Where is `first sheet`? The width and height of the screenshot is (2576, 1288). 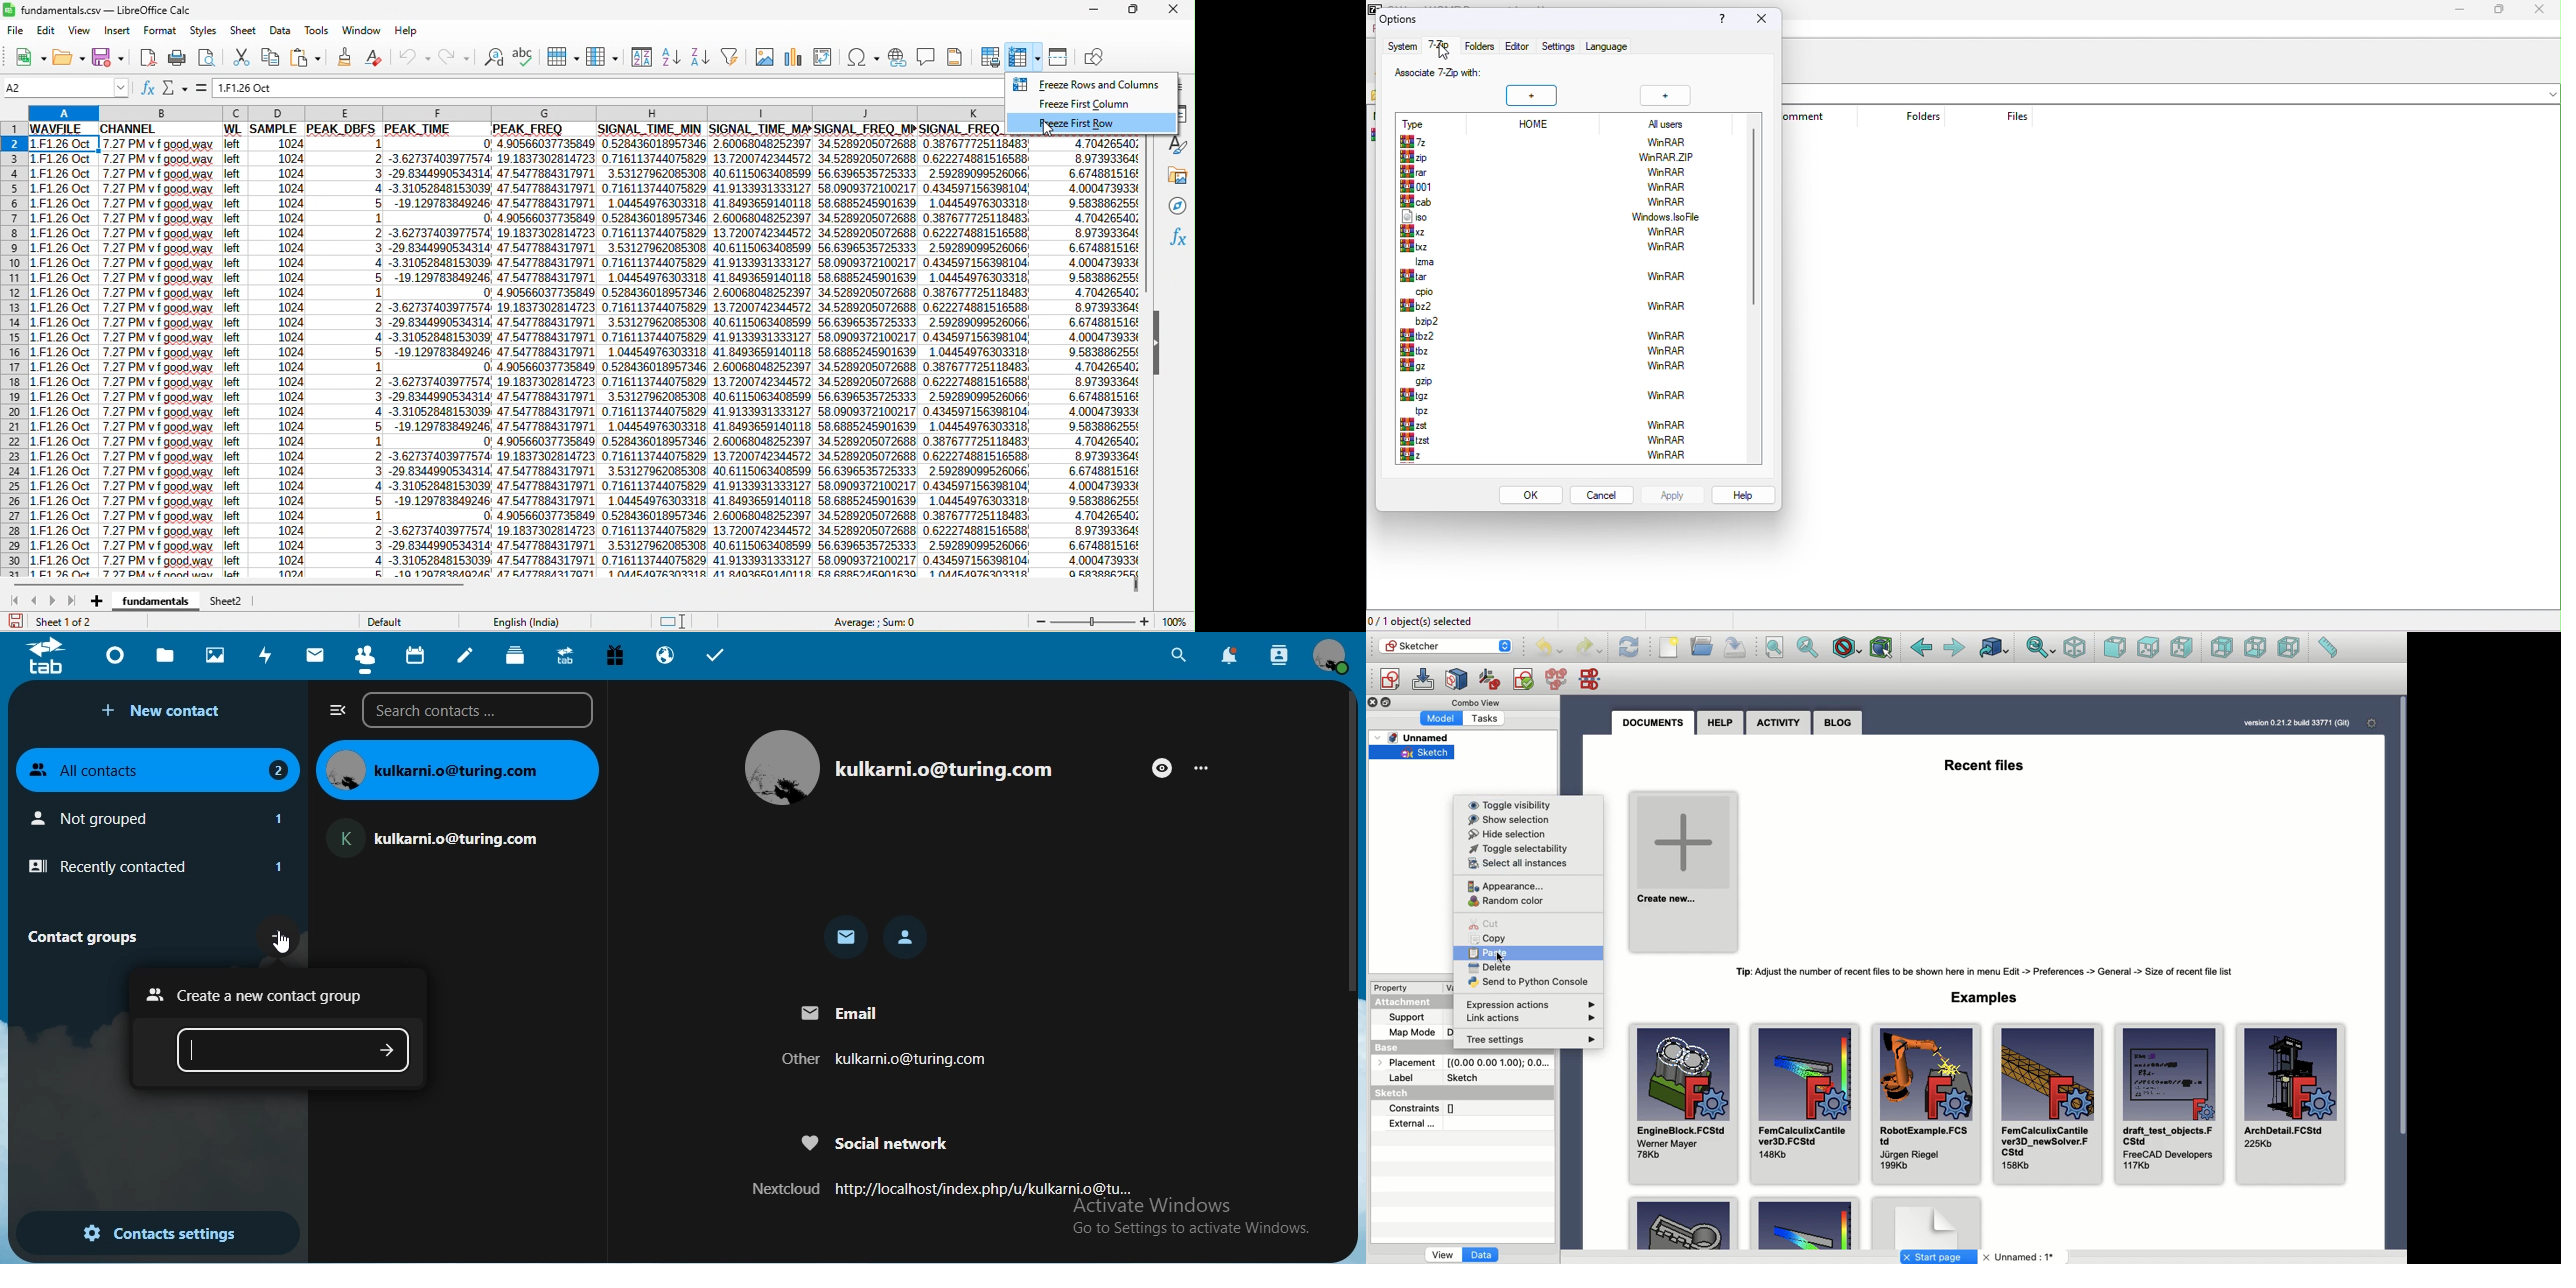
first sheet is located at coordinates (16, 600).